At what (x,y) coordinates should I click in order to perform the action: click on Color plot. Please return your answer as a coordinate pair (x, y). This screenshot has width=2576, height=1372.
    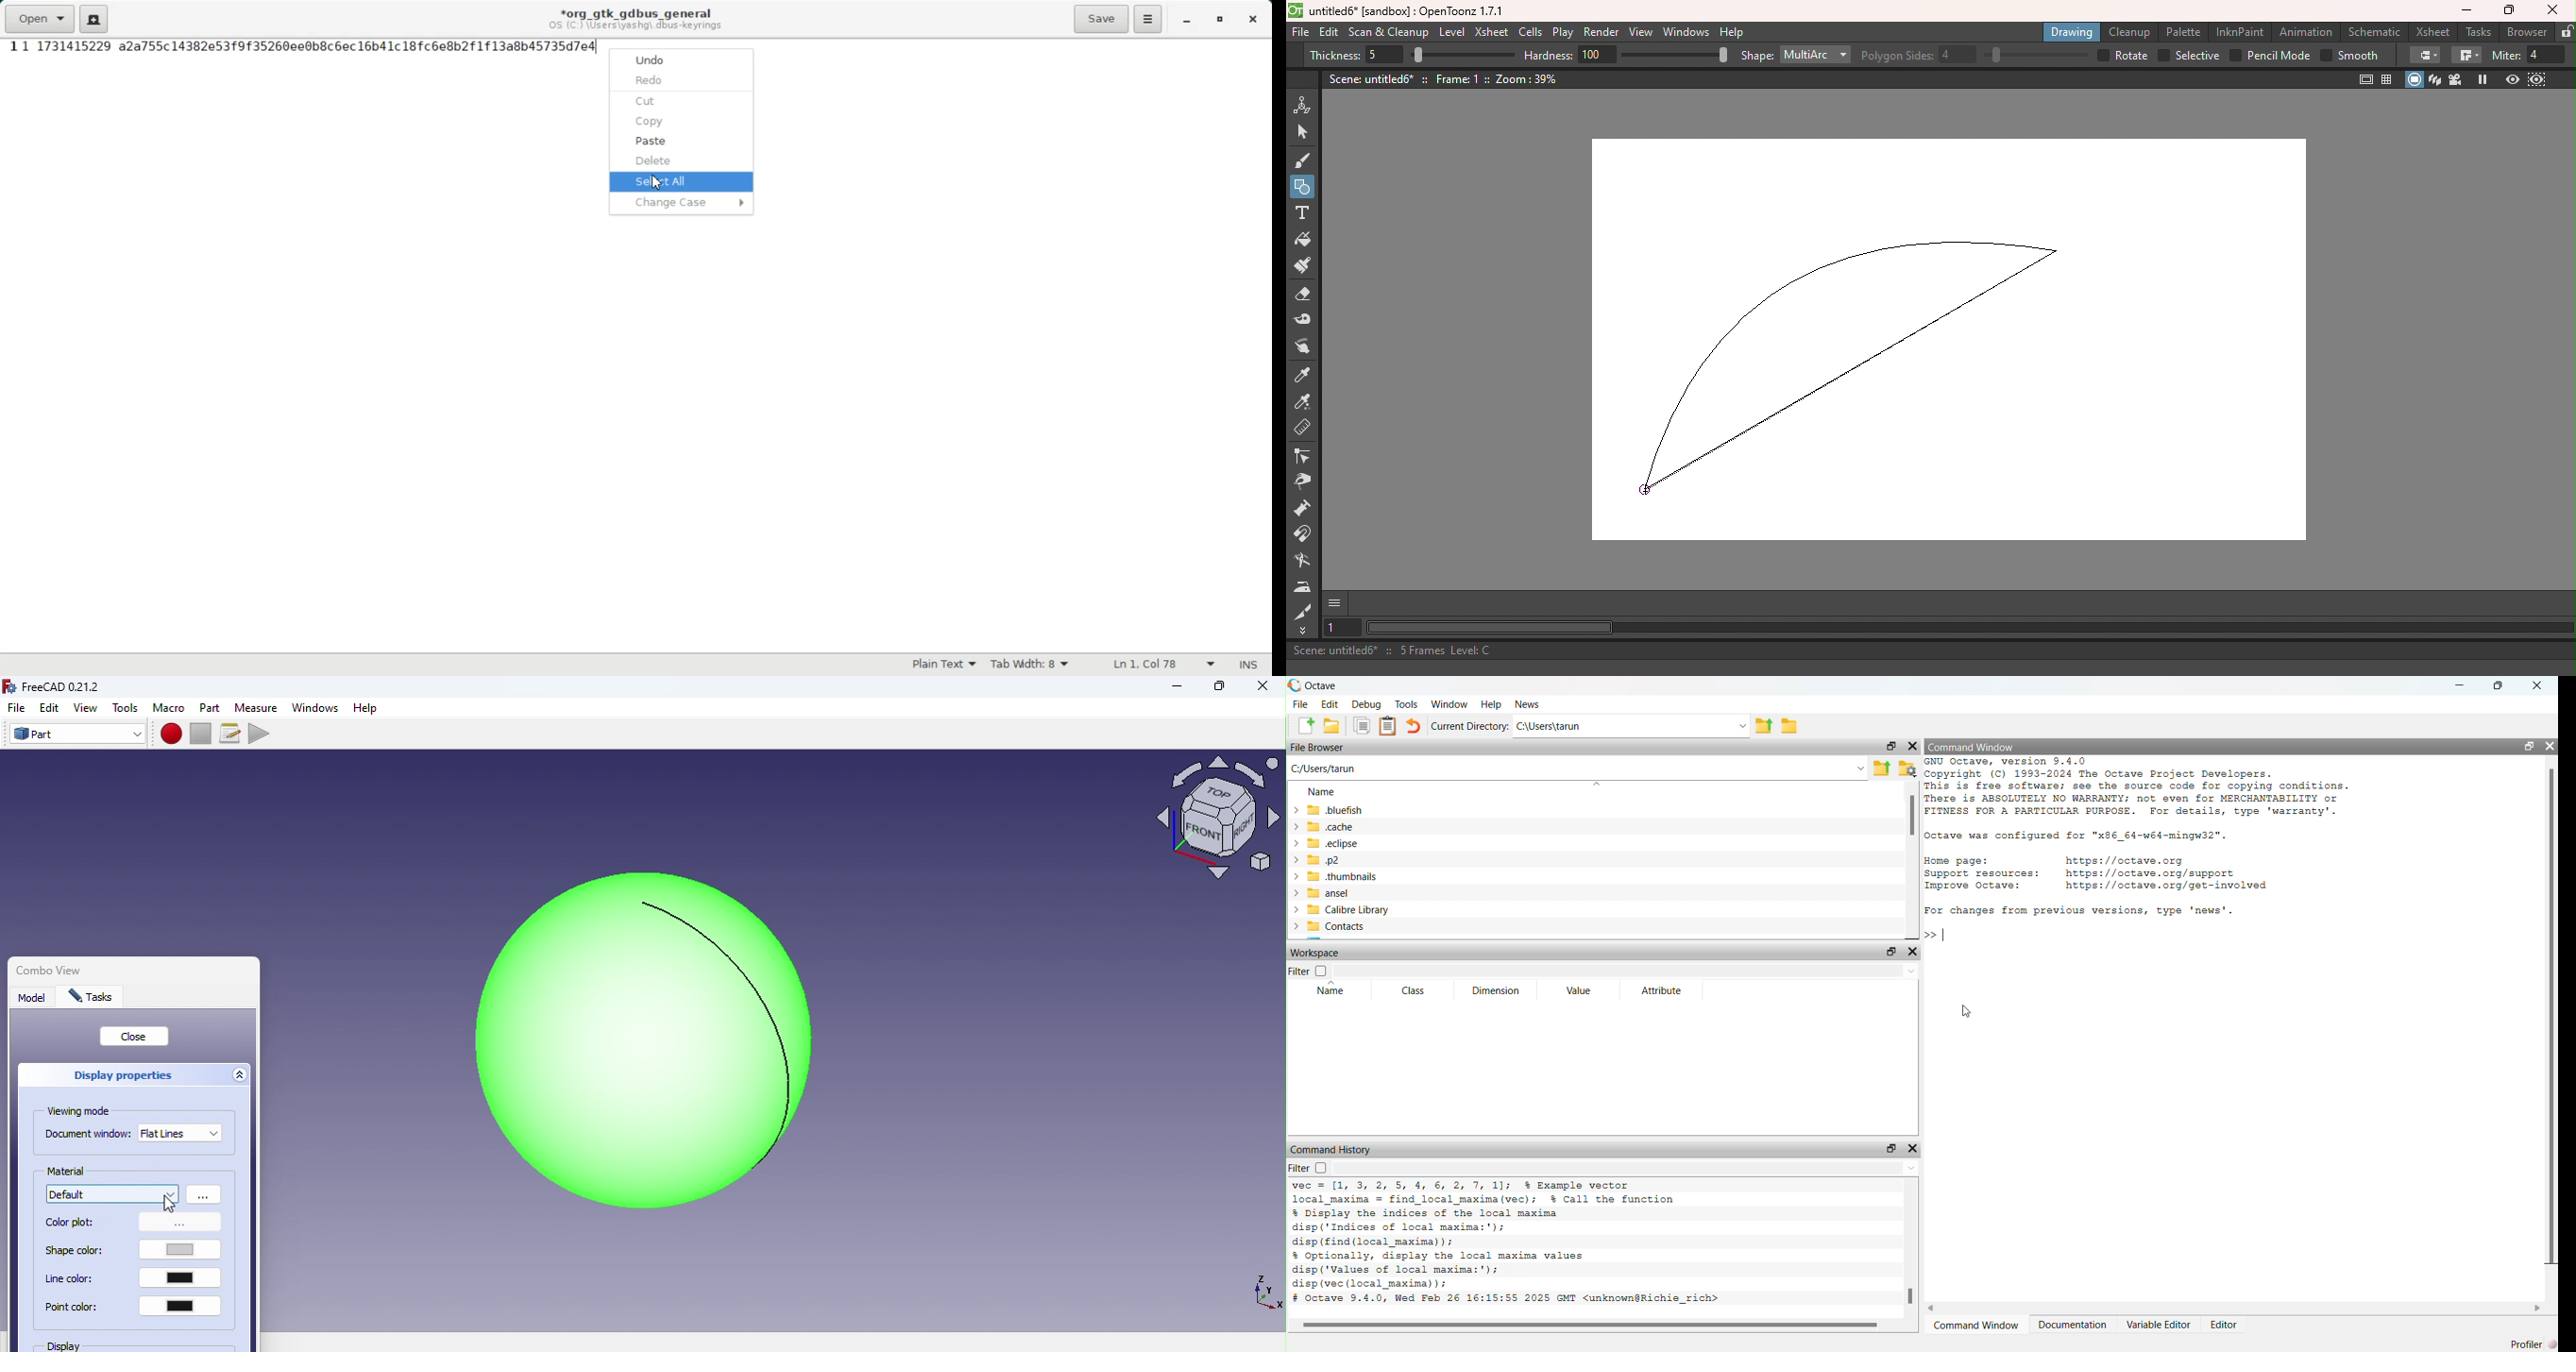
    Looking at the image, I should click on (133, 1224).